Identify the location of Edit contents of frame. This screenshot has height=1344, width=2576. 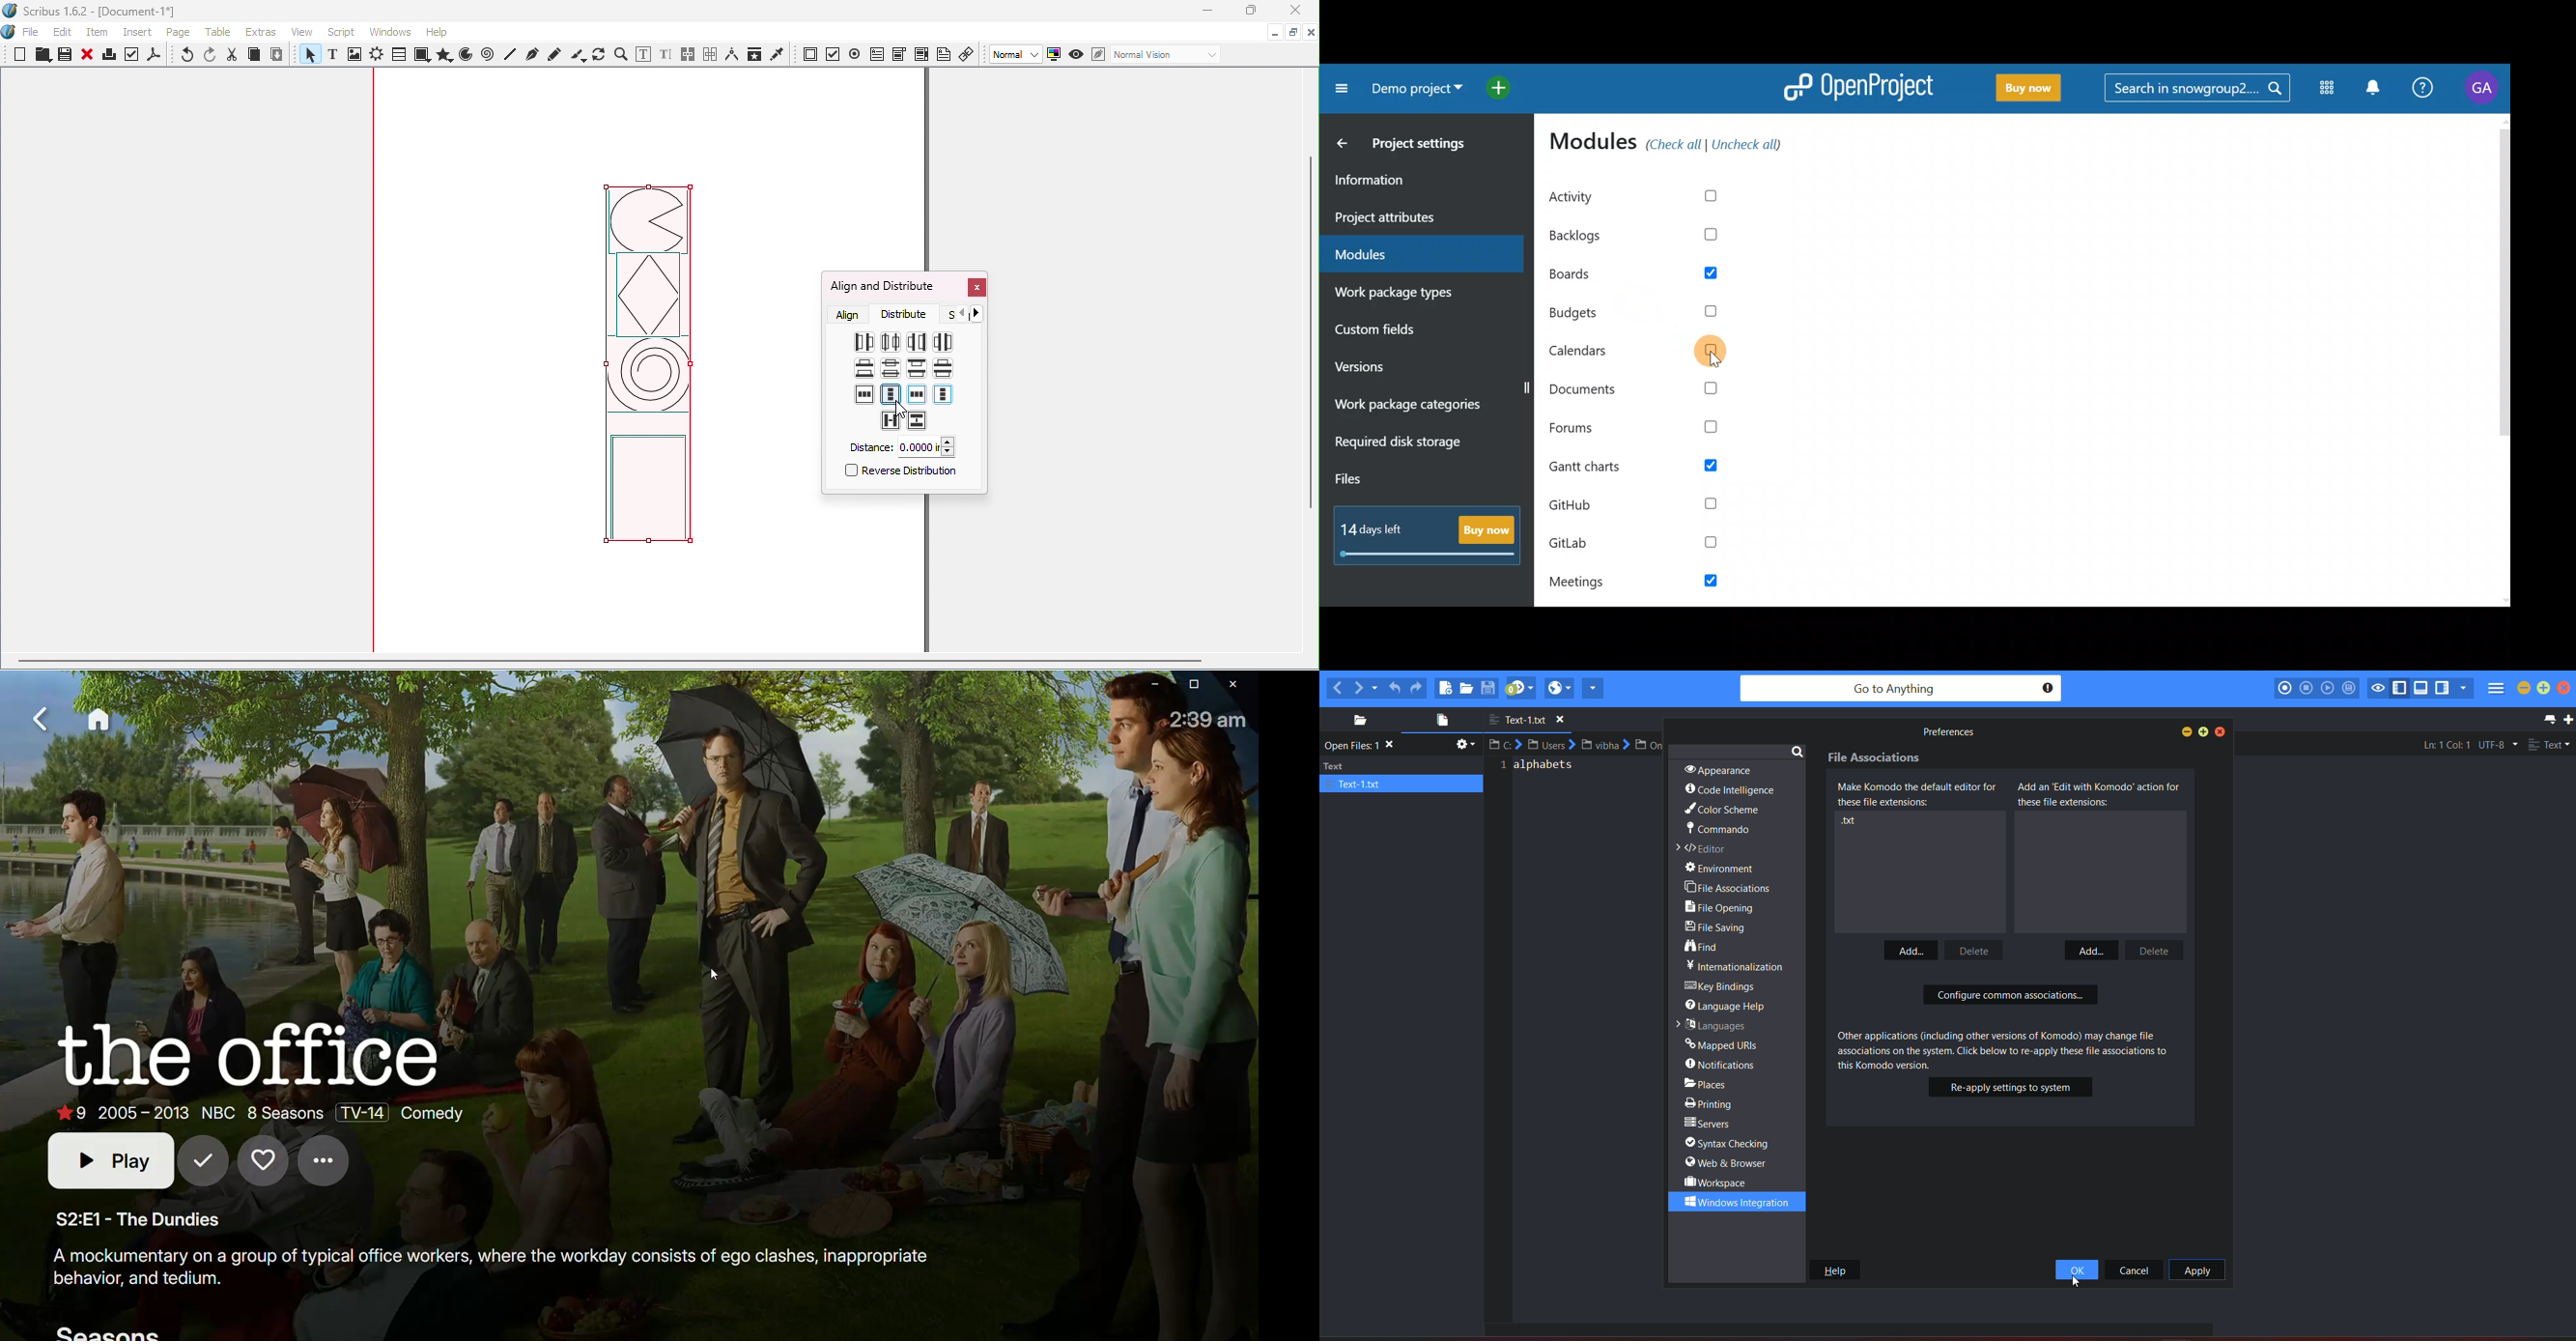
(642, 54).